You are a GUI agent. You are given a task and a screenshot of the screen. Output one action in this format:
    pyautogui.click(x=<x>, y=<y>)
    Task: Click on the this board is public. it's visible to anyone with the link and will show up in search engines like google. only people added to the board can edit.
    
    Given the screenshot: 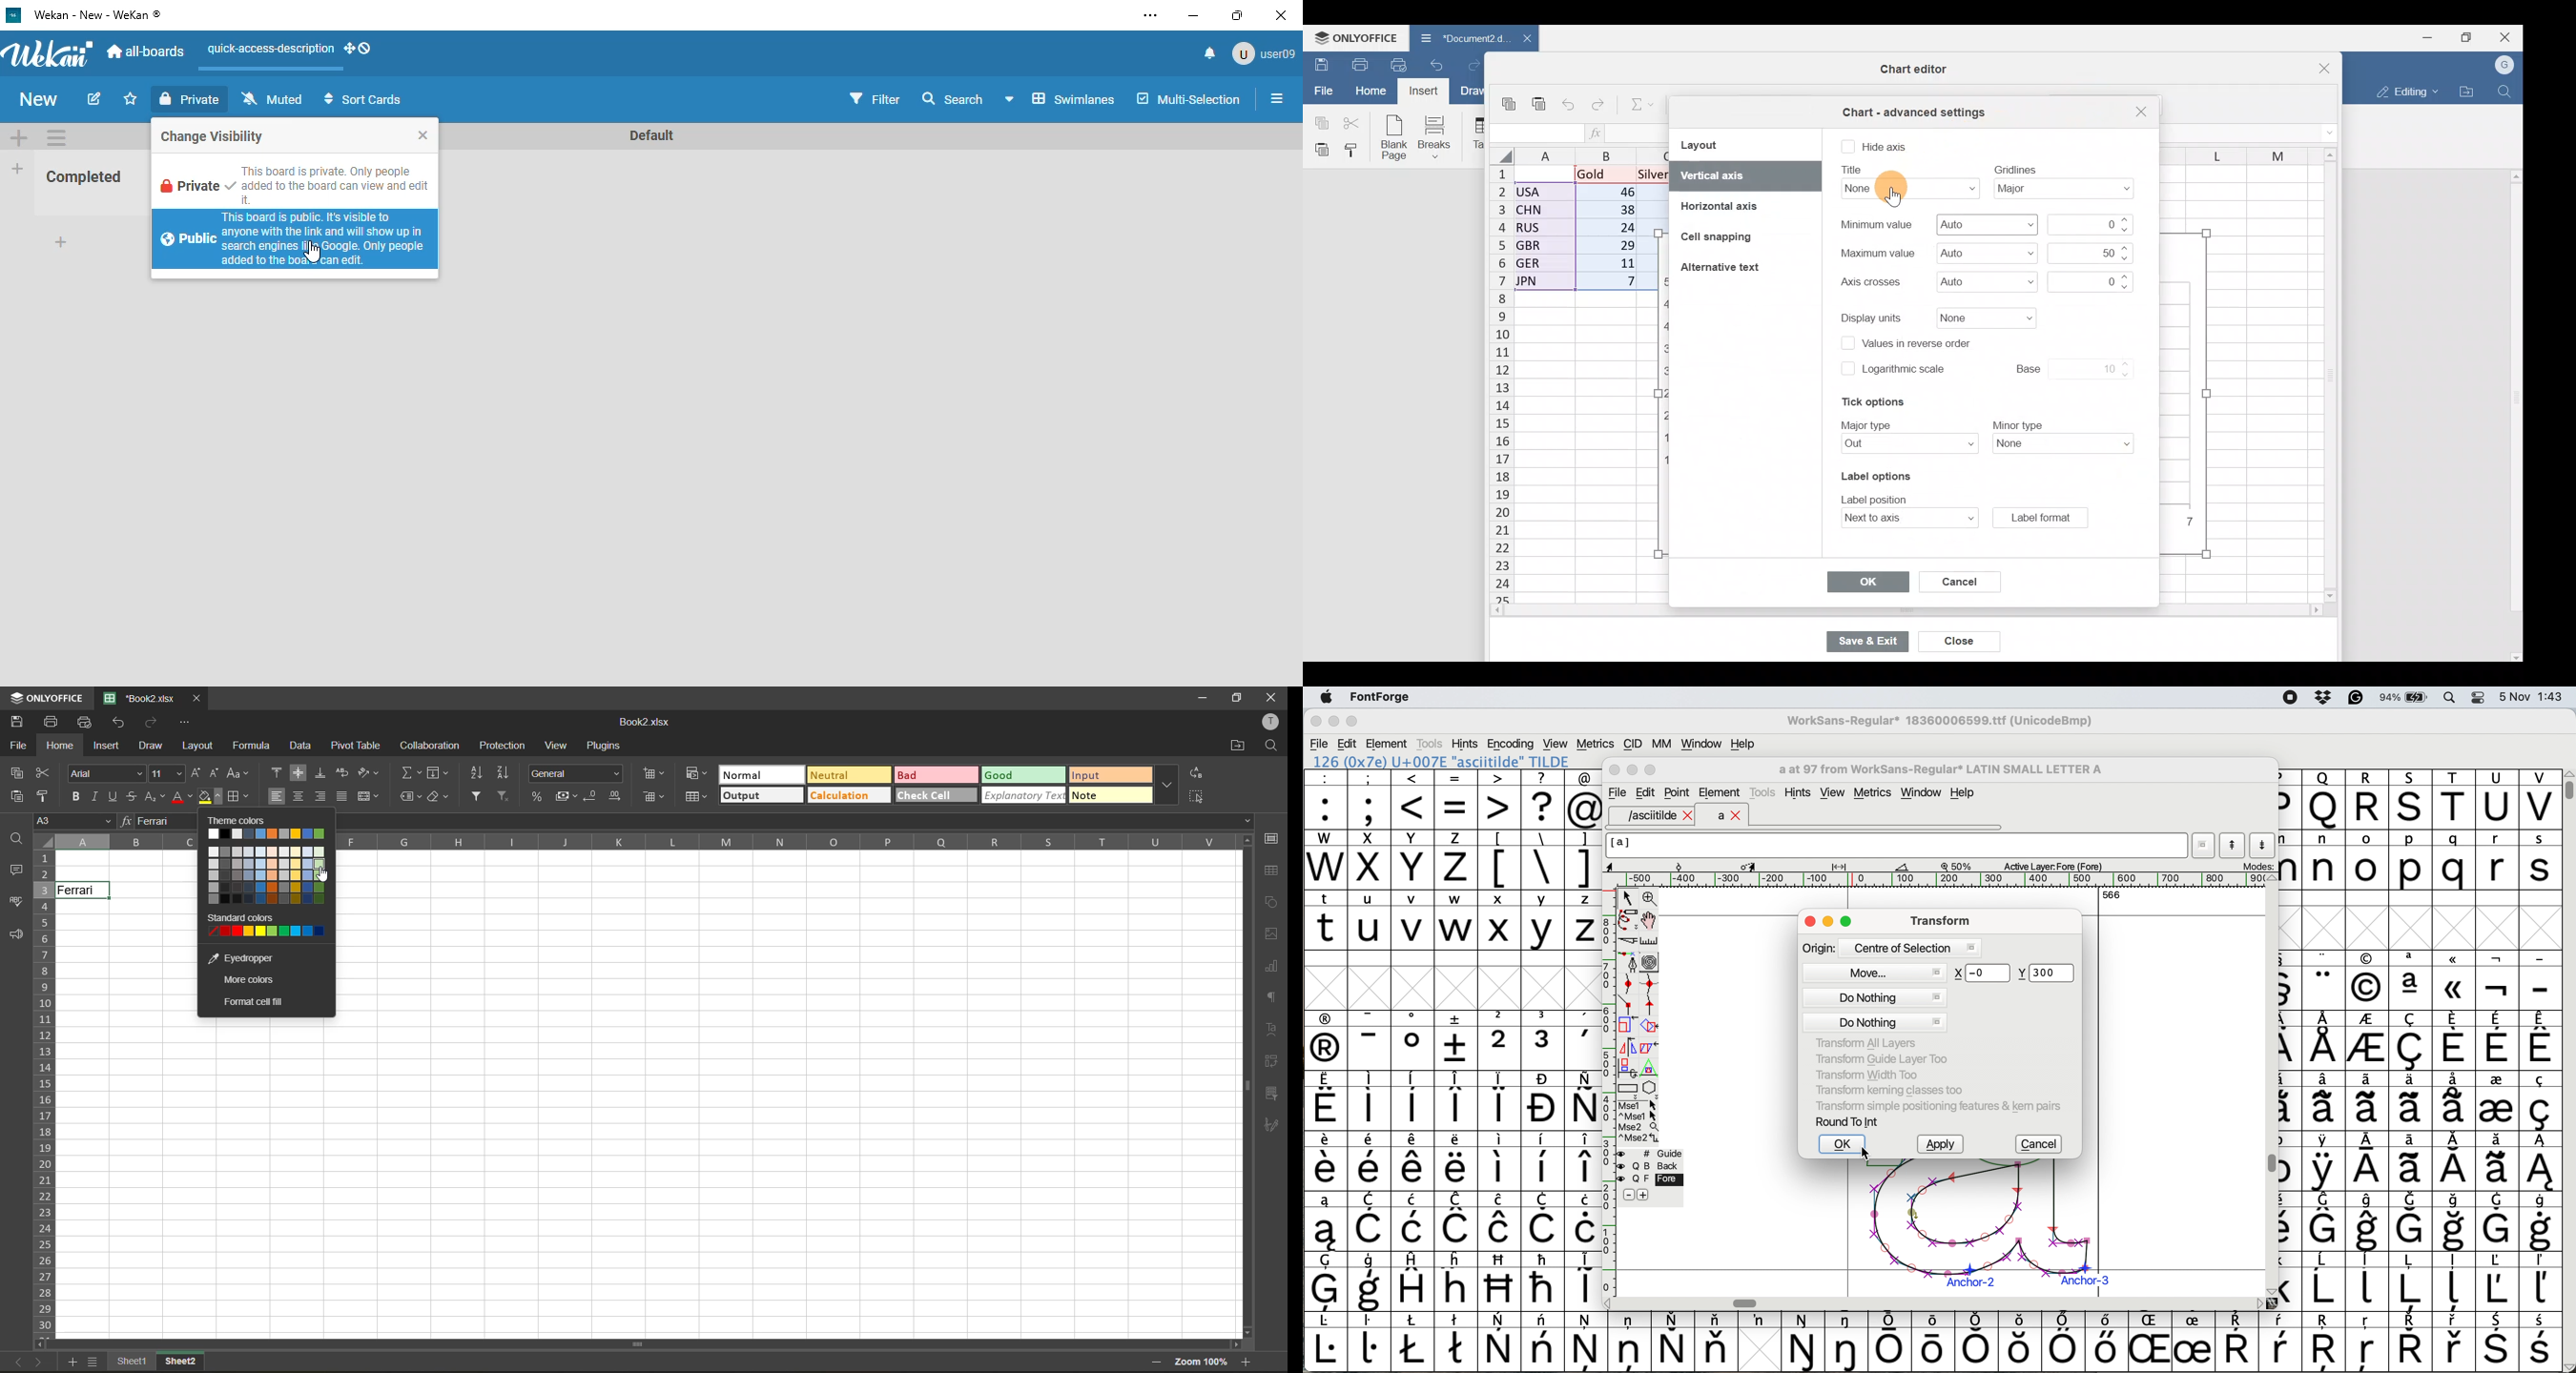 What is the action you would take?
    pyautogui.click(x=296, y=238)
    